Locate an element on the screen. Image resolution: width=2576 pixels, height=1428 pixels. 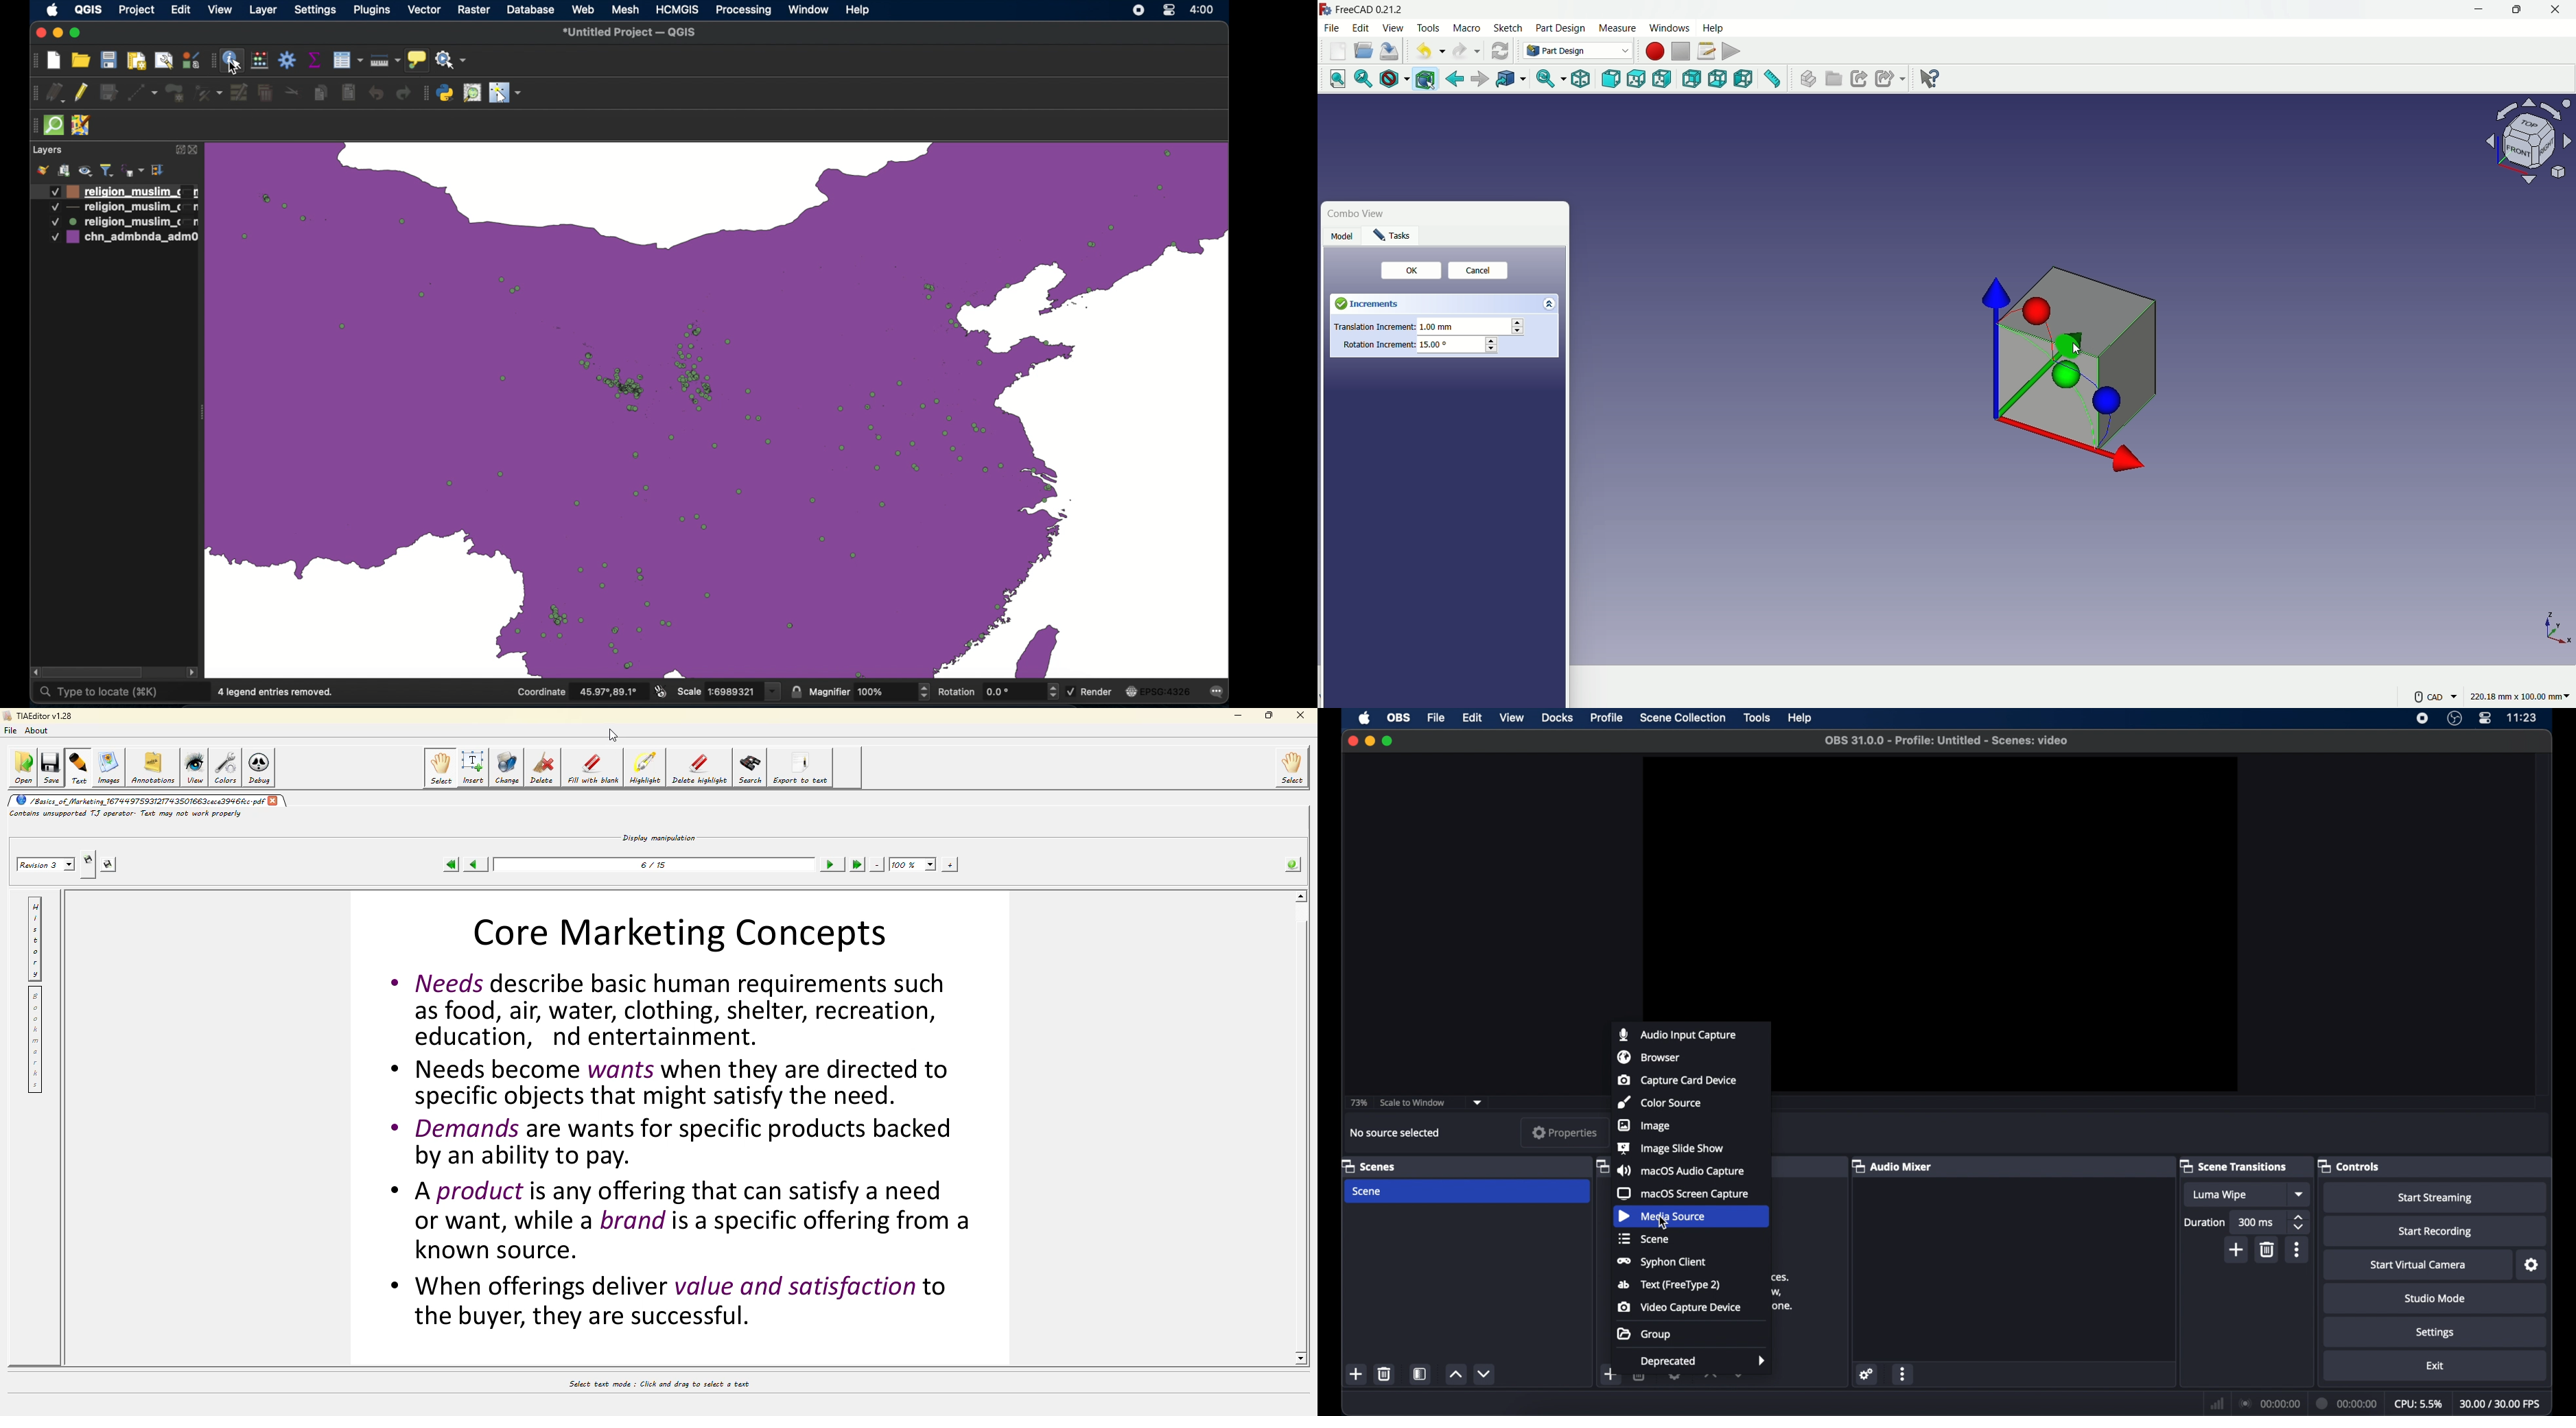
more options is located at coordinates (1905, 1374).